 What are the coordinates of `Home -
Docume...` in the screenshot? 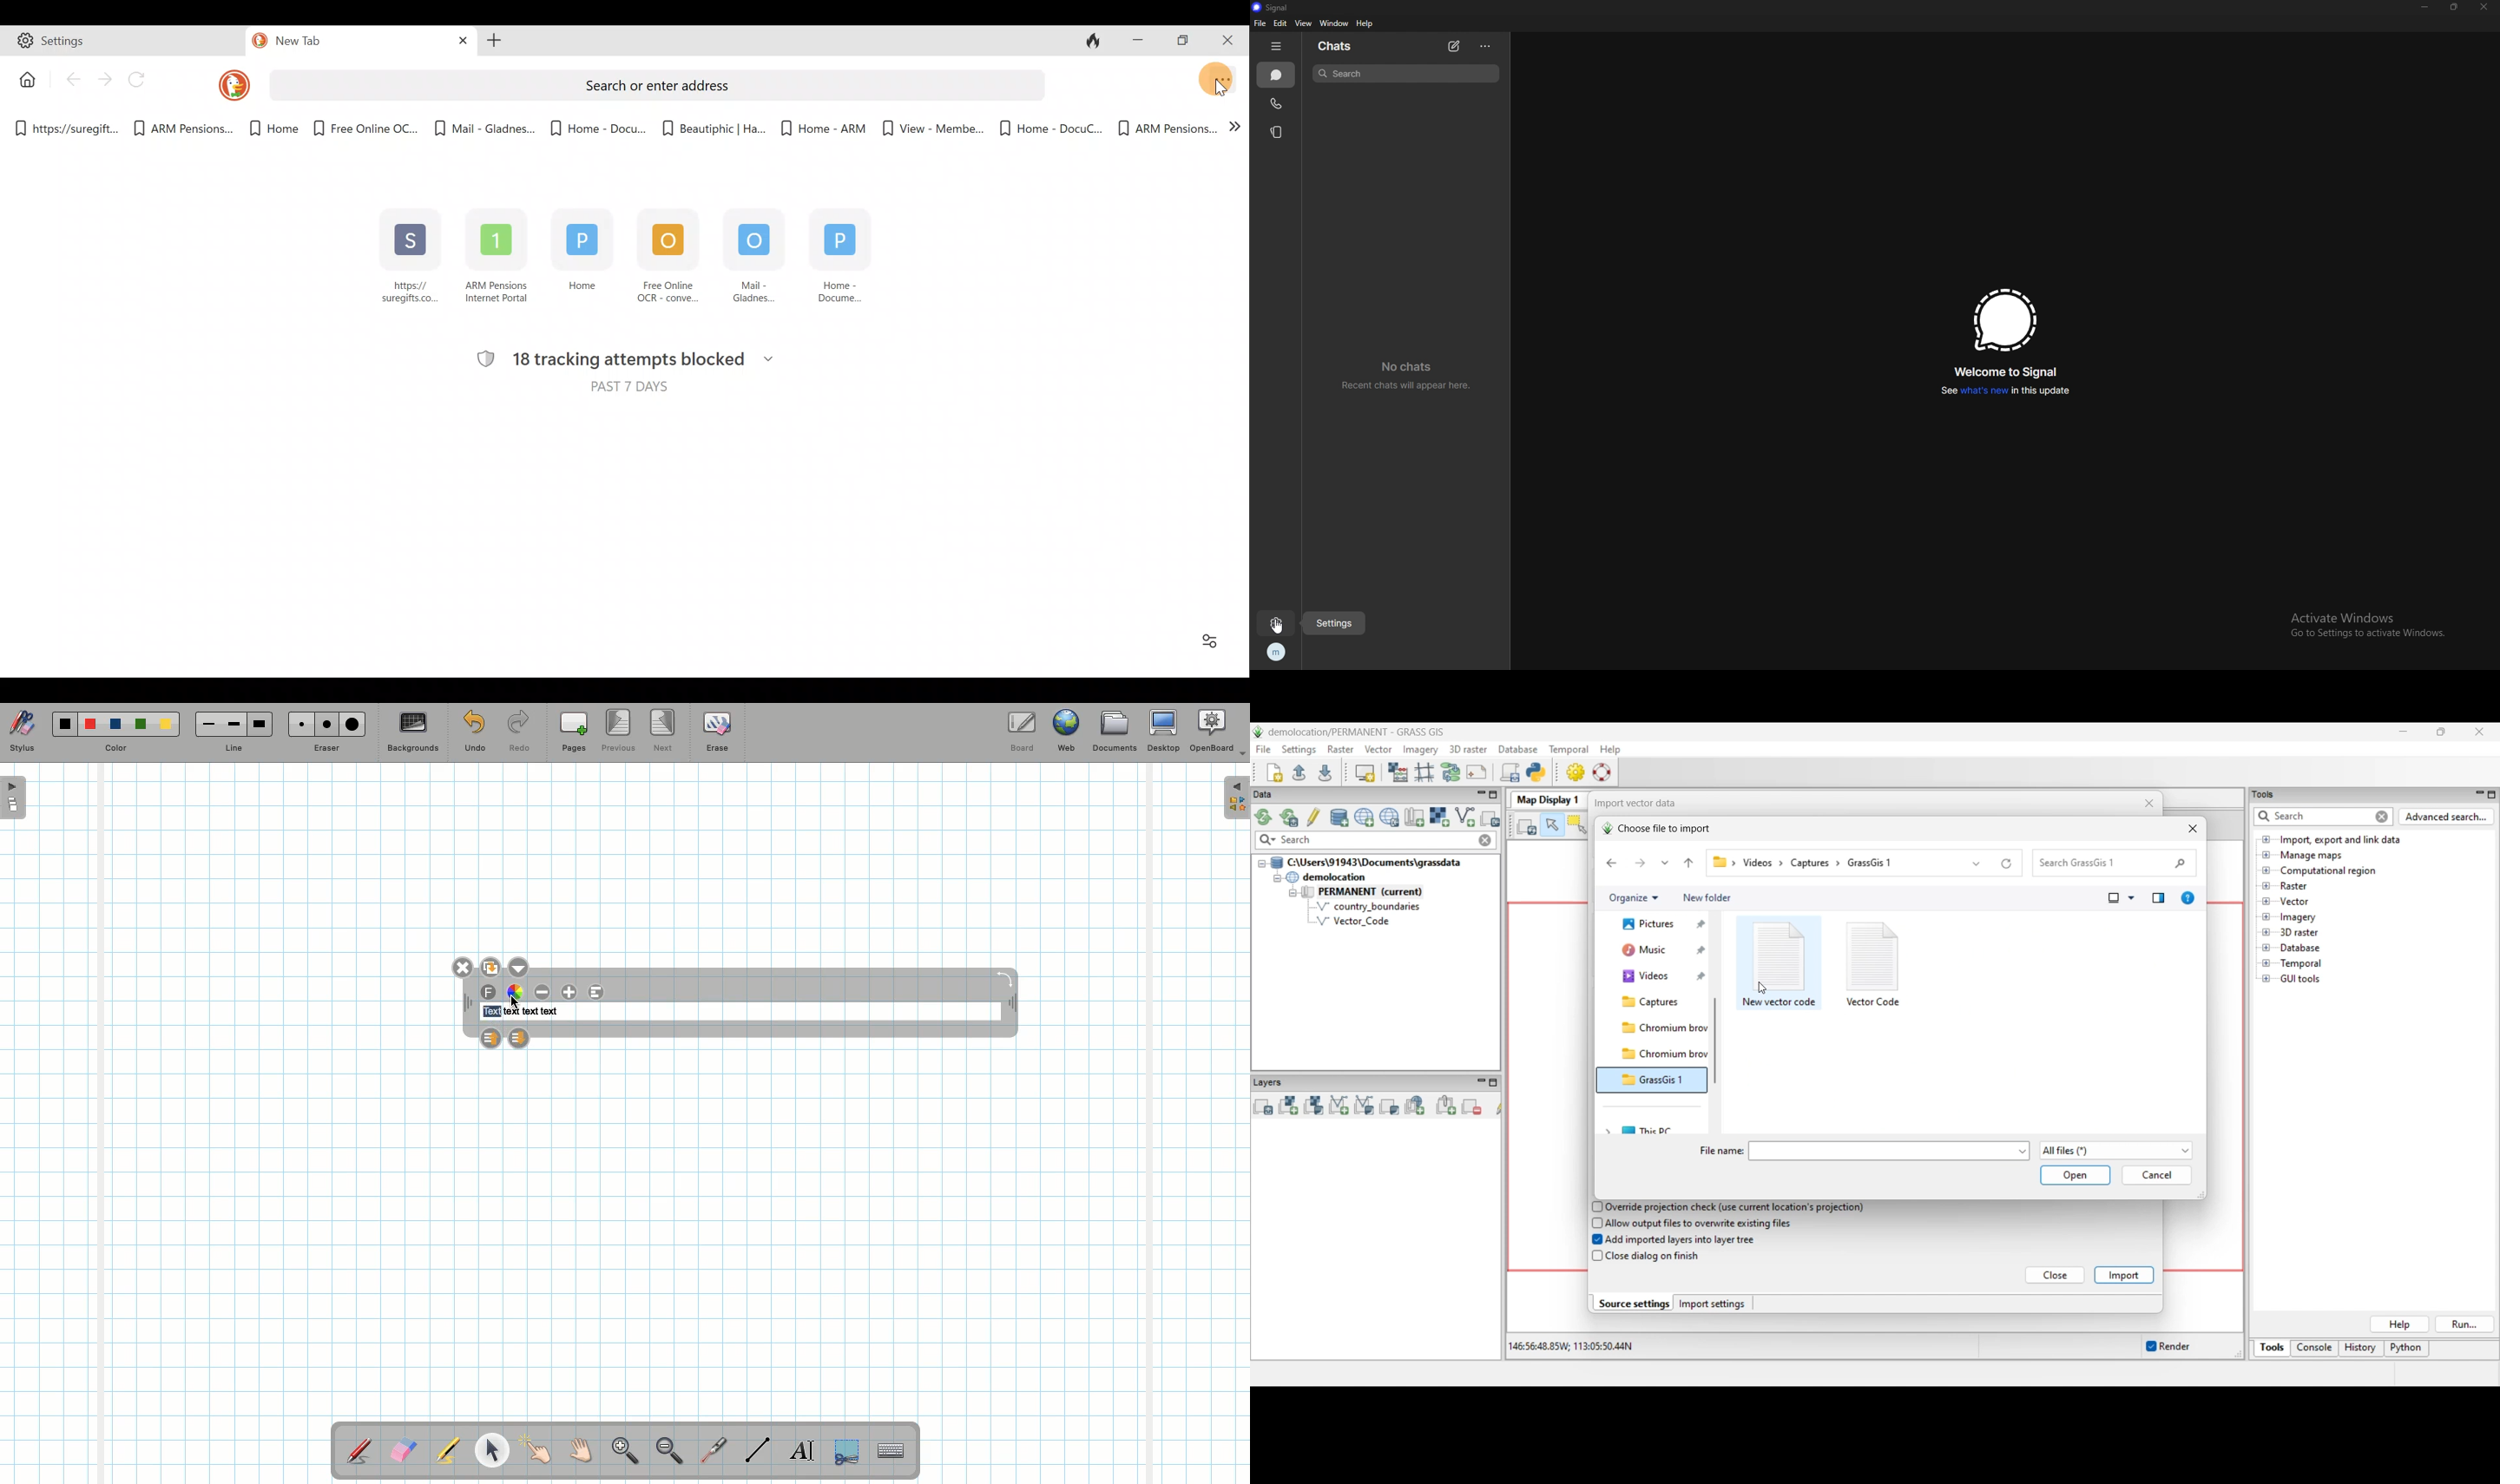 It's located at (847, 264).